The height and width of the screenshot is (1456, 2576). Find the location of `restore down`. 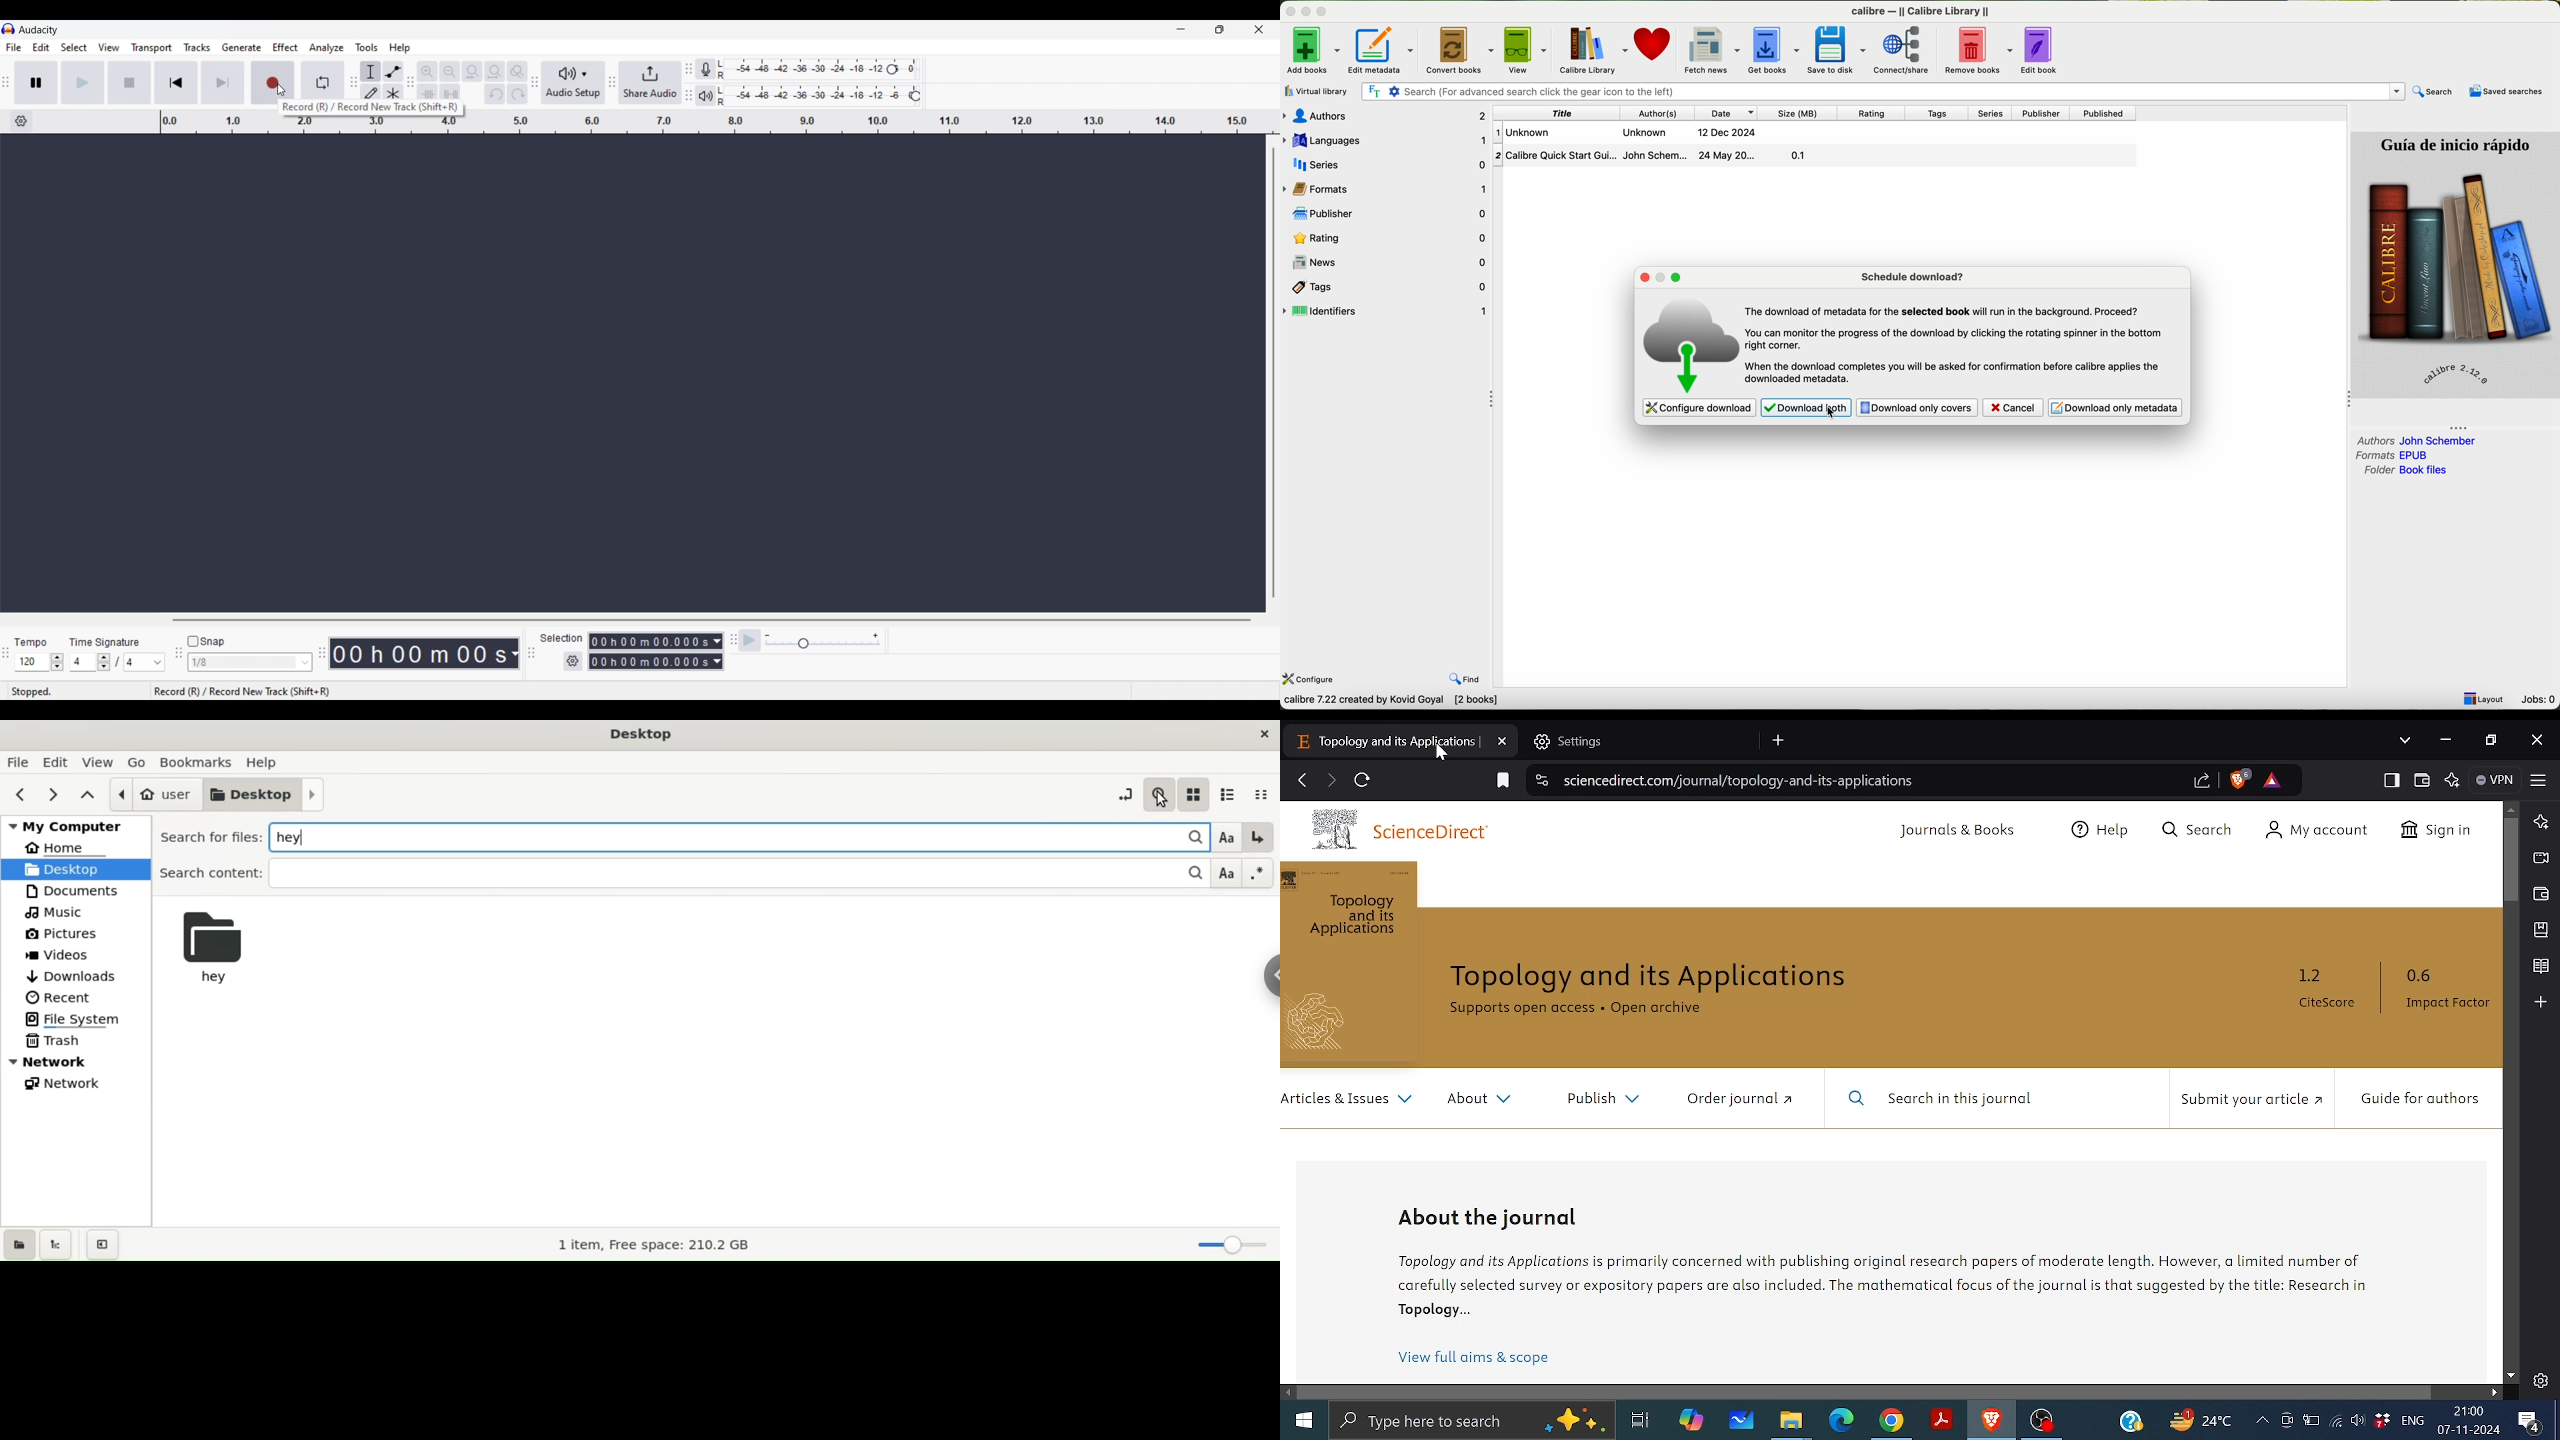

restore down is located at coordinates (2490, 739).